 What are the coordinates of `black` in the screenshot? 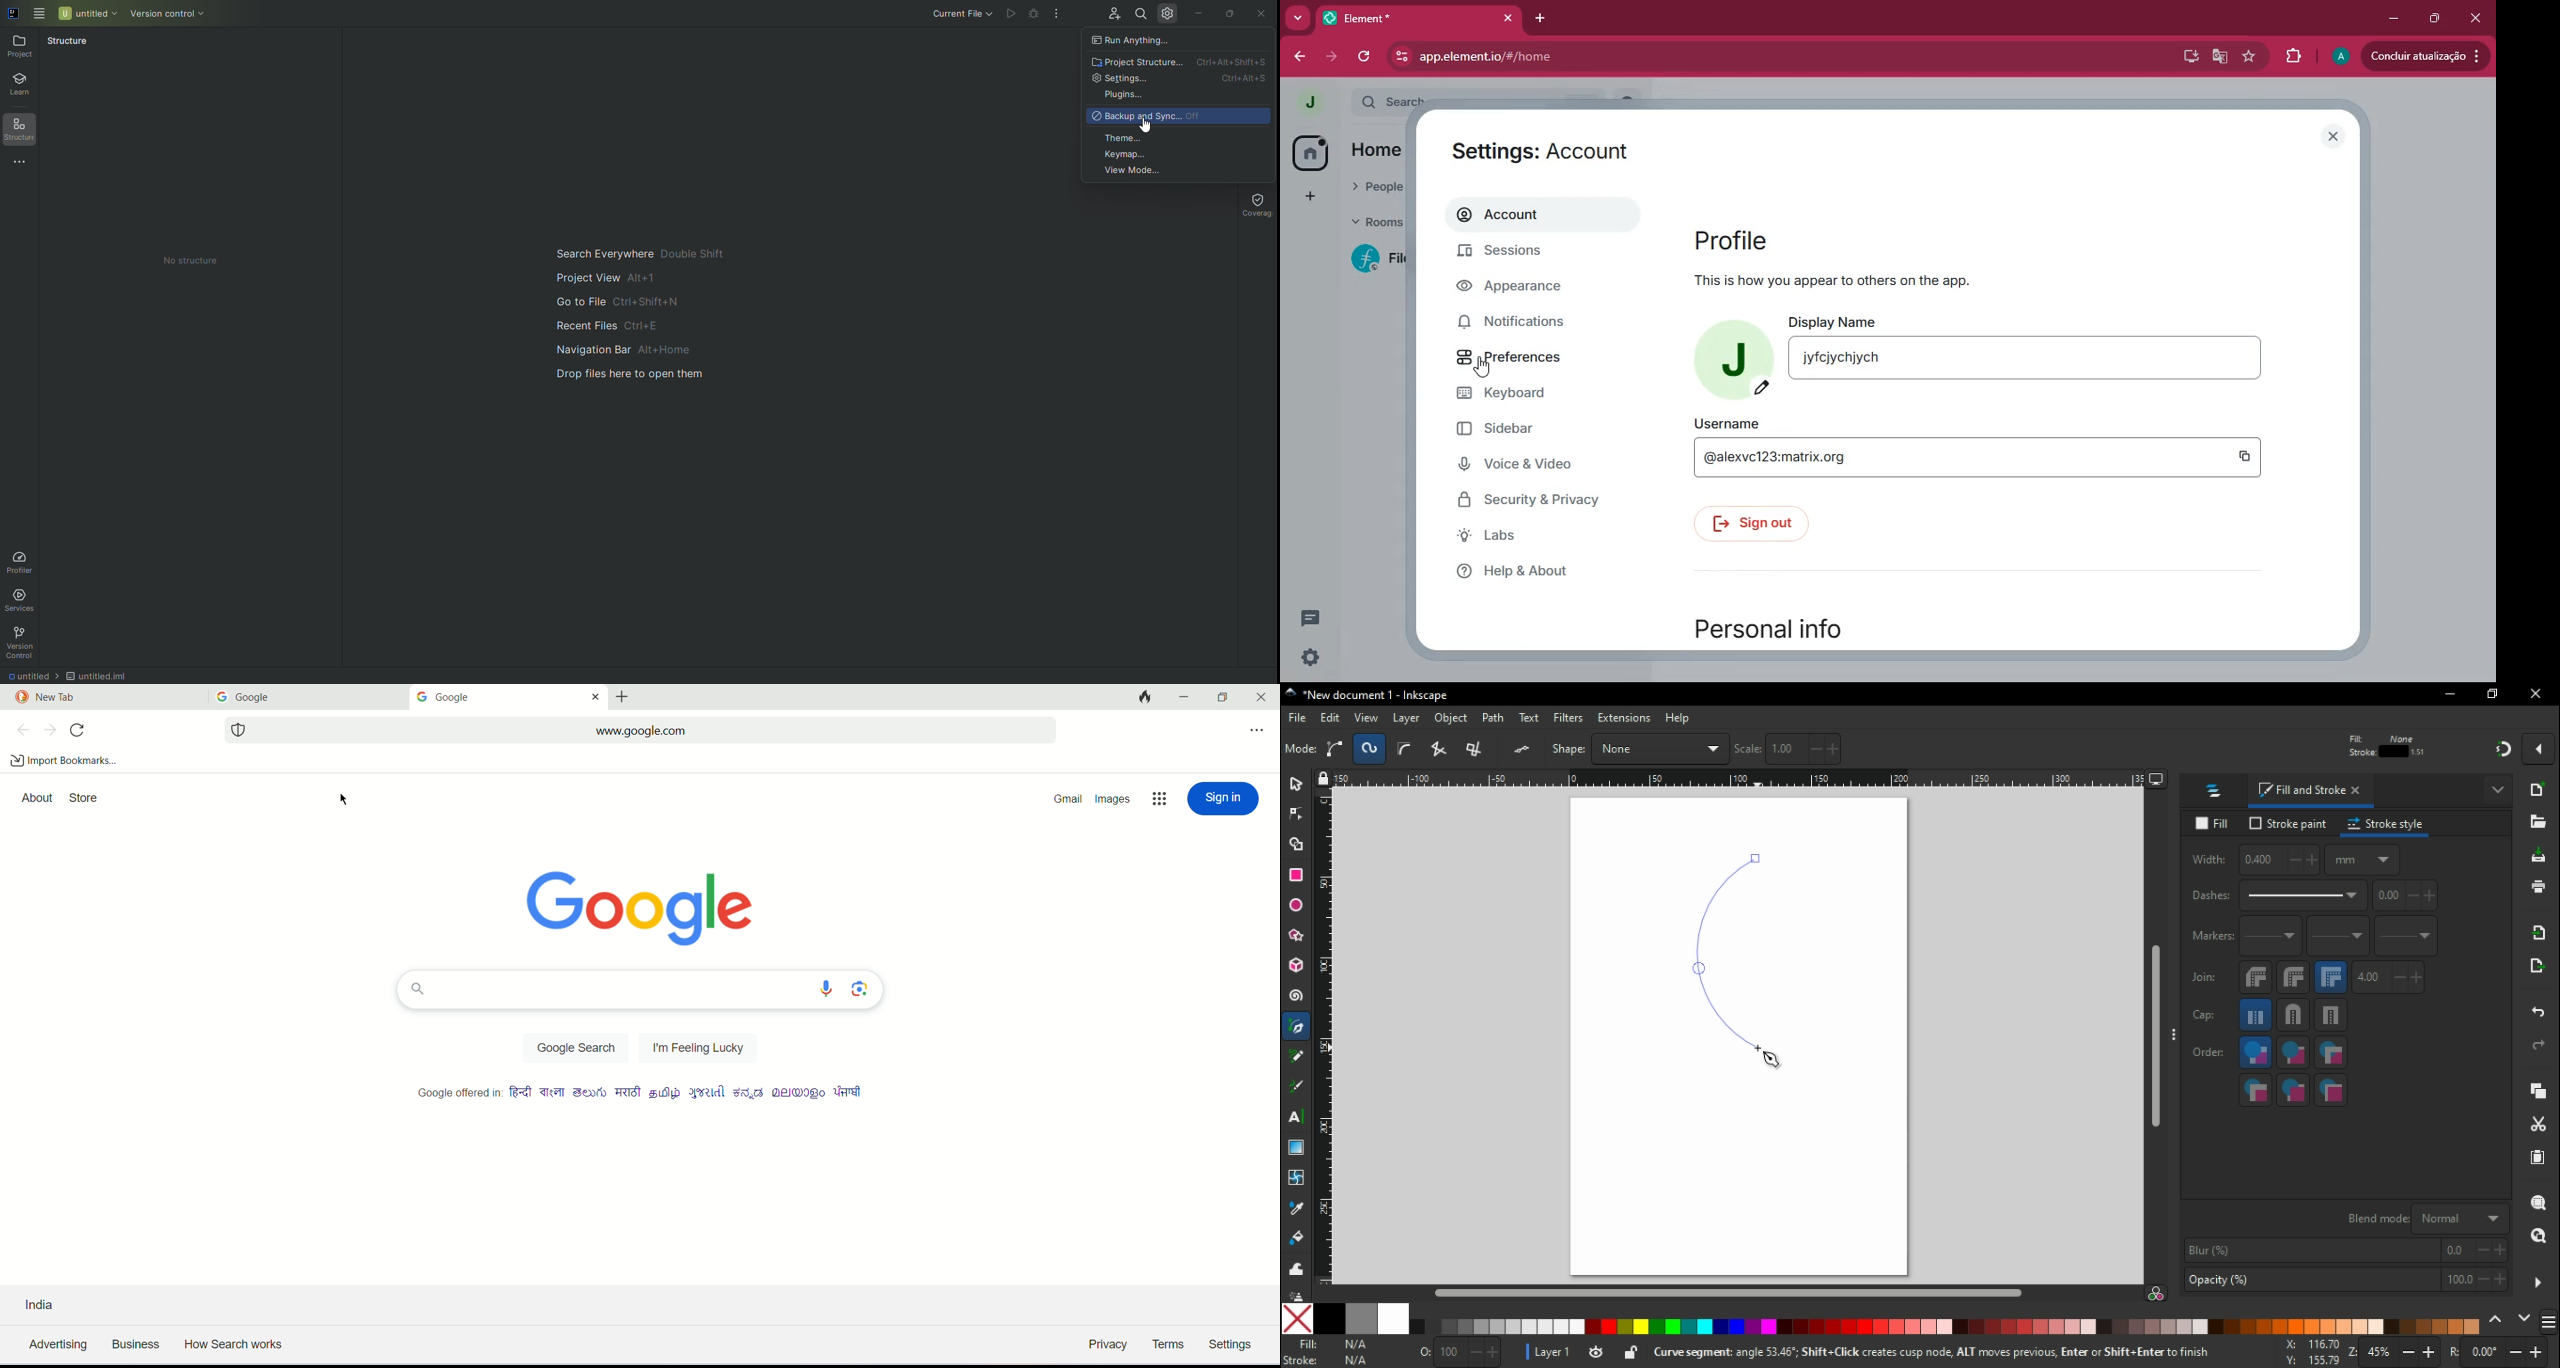 It's located at (1331, 1317).